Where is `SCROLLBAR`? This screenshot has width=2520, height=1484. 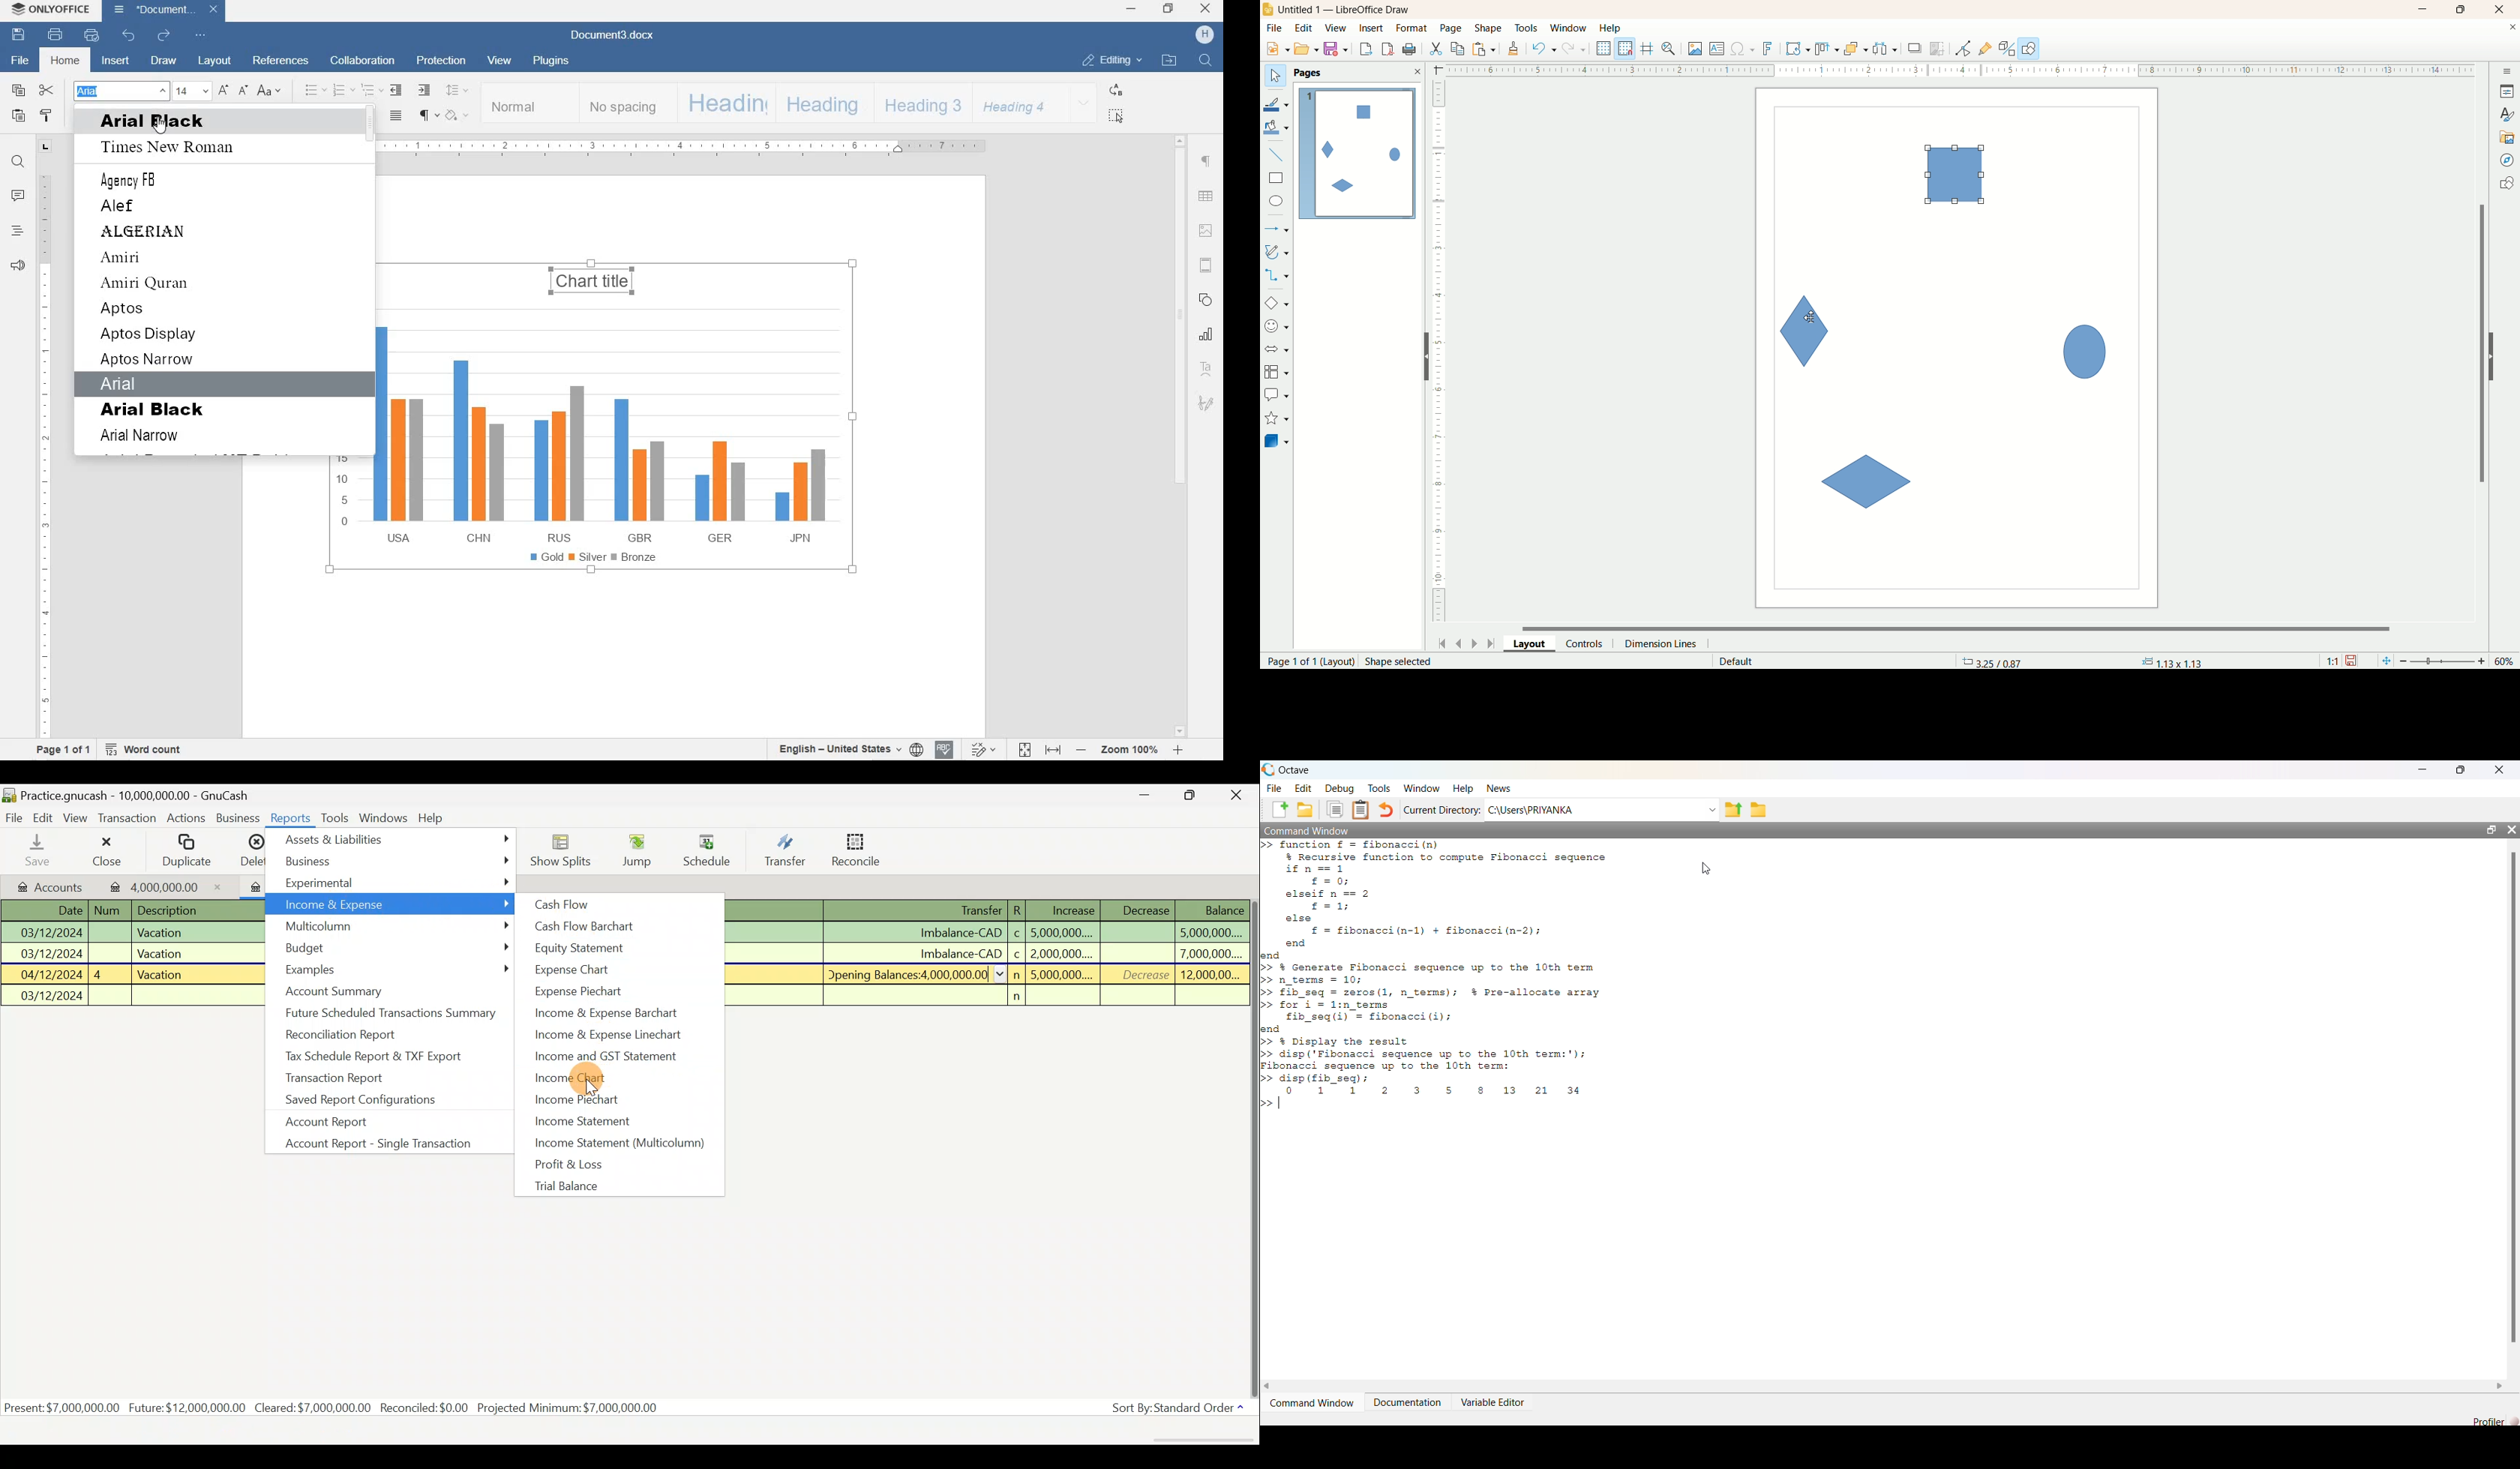 SCROLLBAR is located at coordinates (1179, 436).